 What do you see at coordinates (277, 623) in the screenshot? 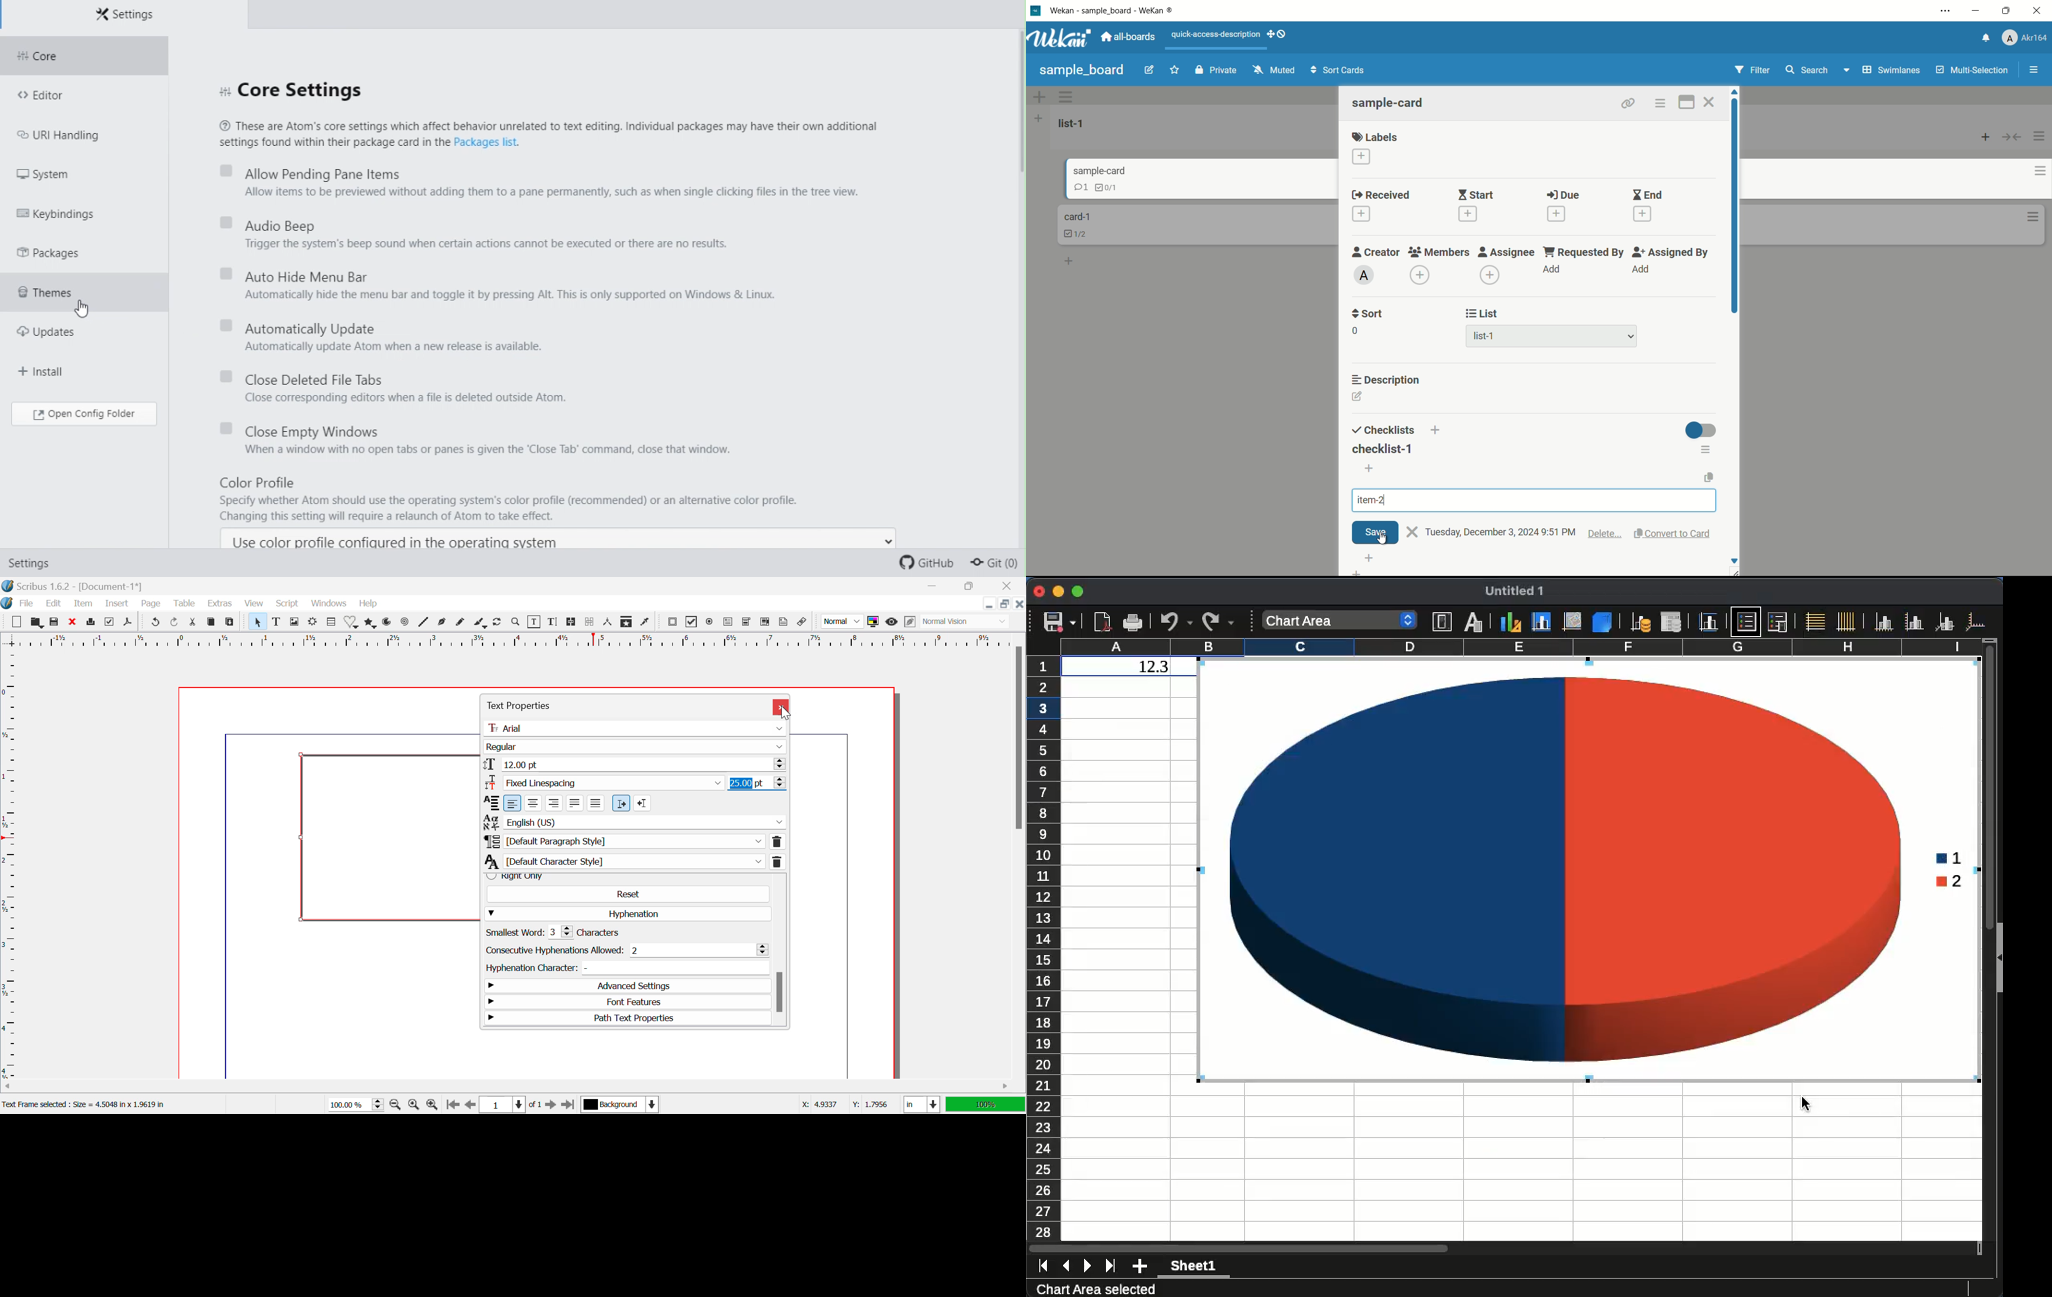
I see `Text Frame` at bounding box center [277, 623].